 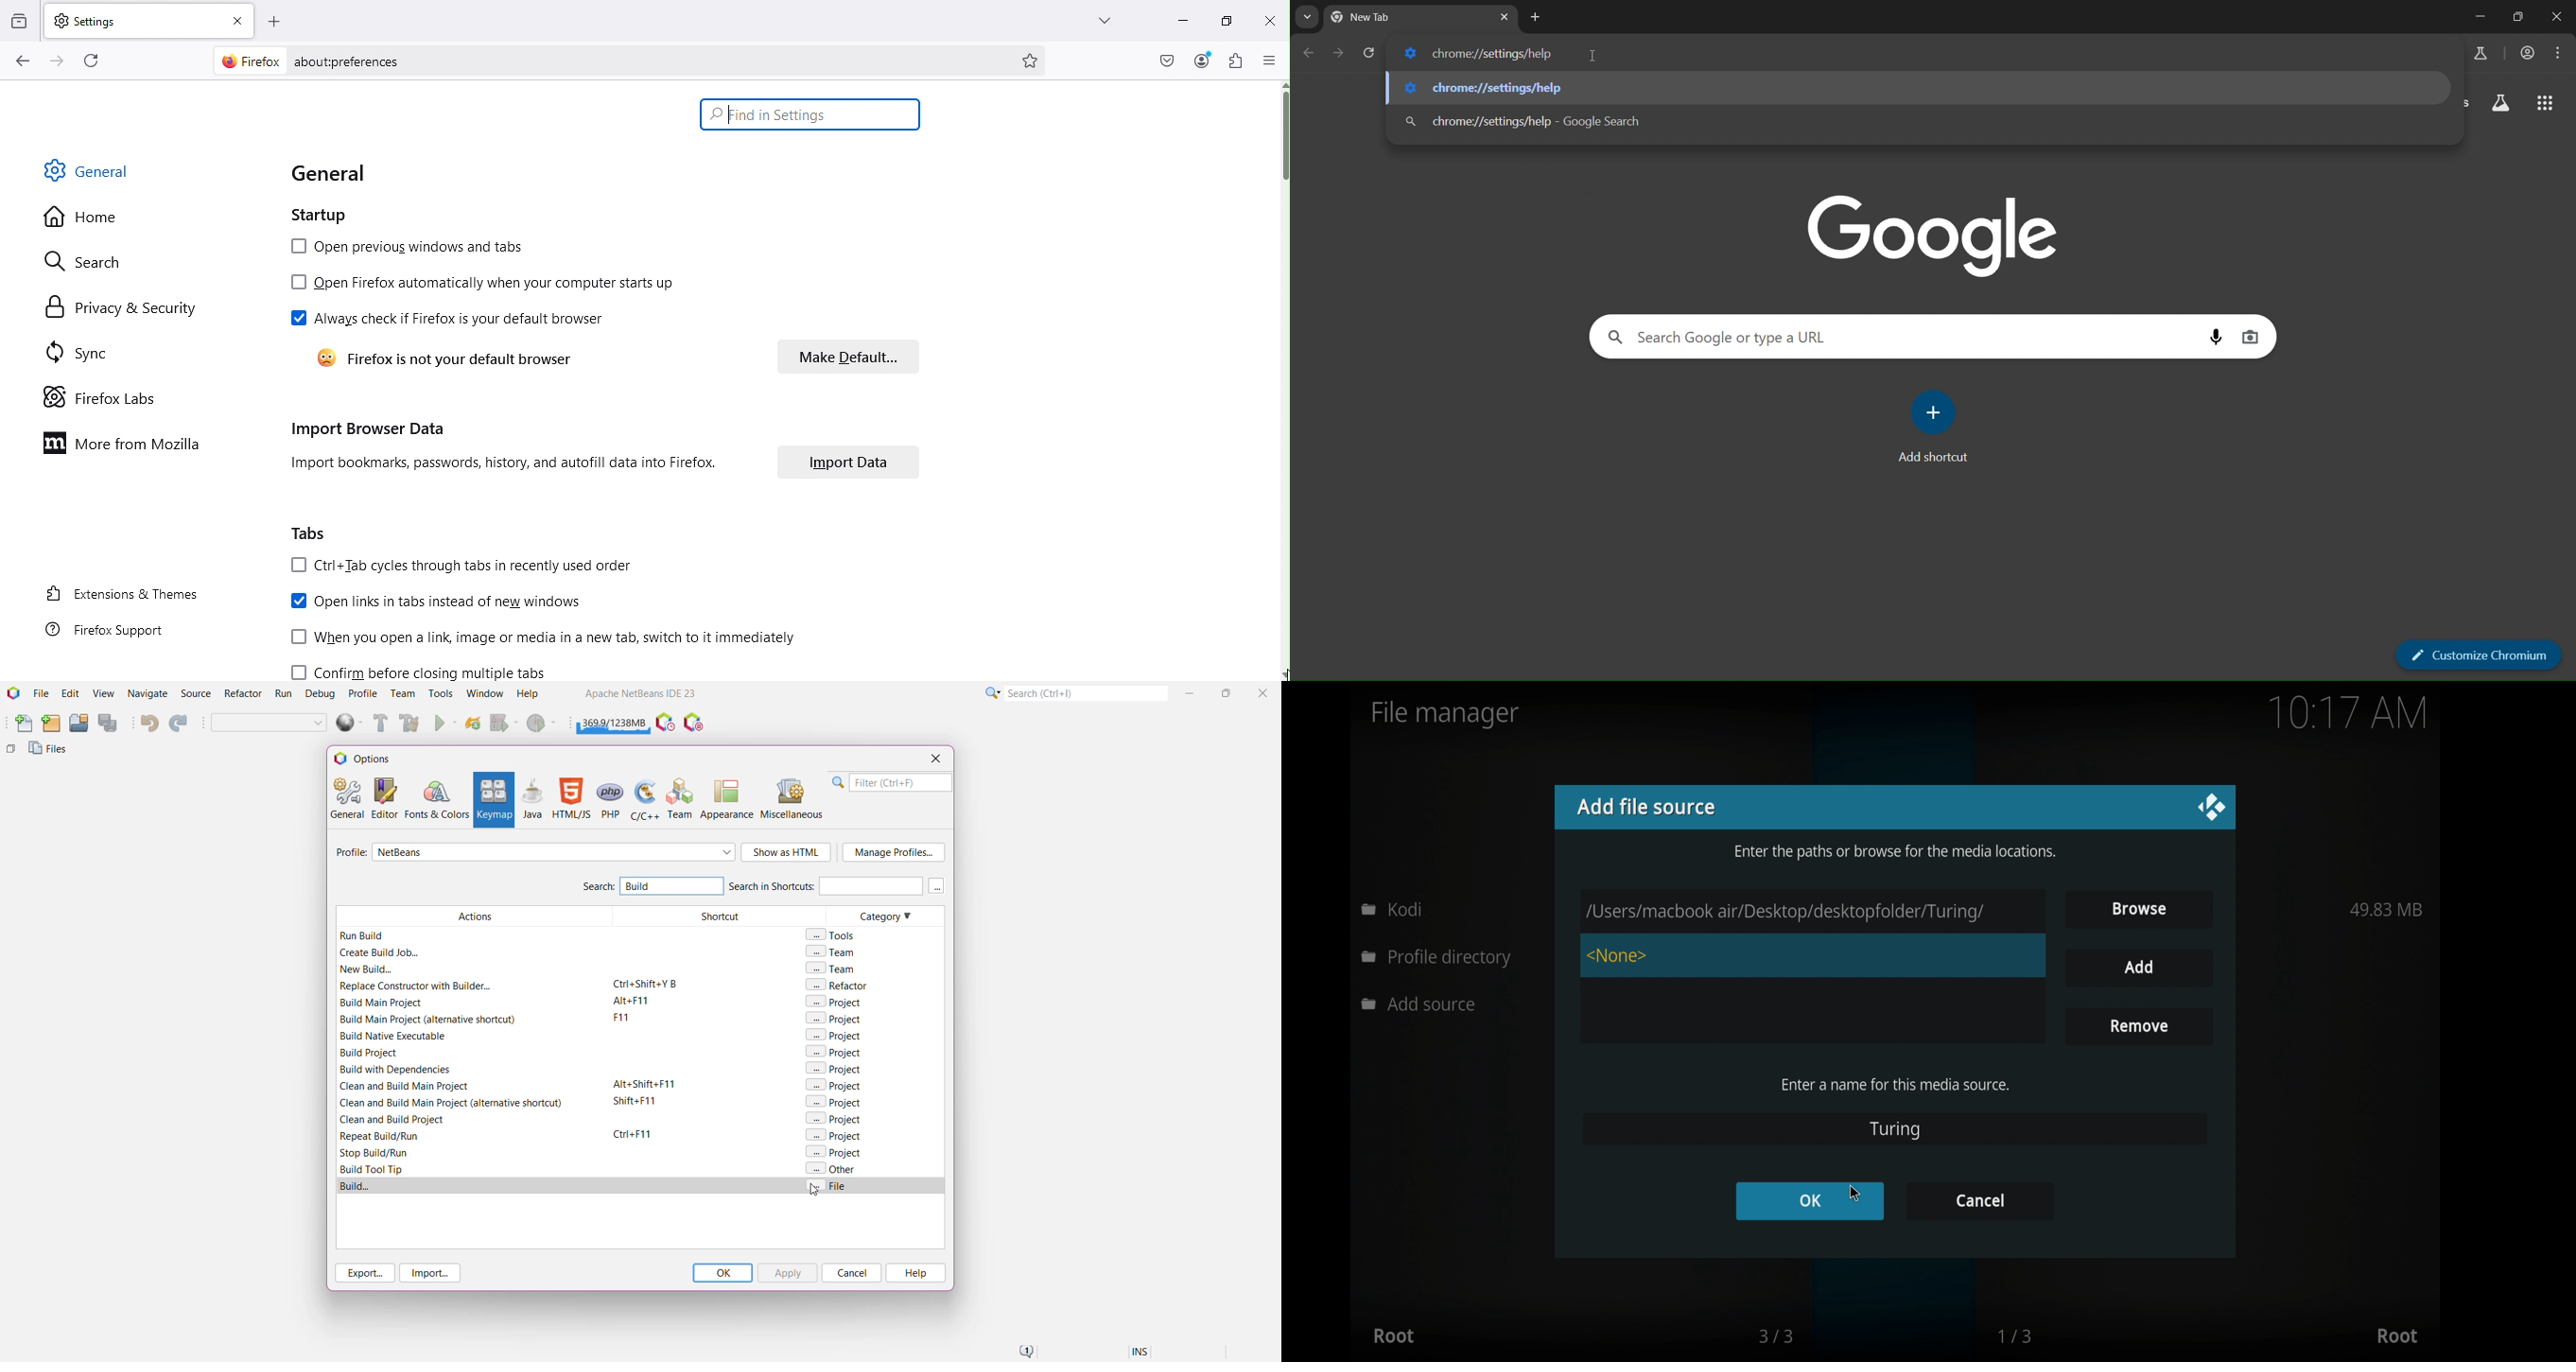 What do you see at coordinates (2397, 1336) in the screenshot?
I see `root` at bounding box center [2397, 1336].